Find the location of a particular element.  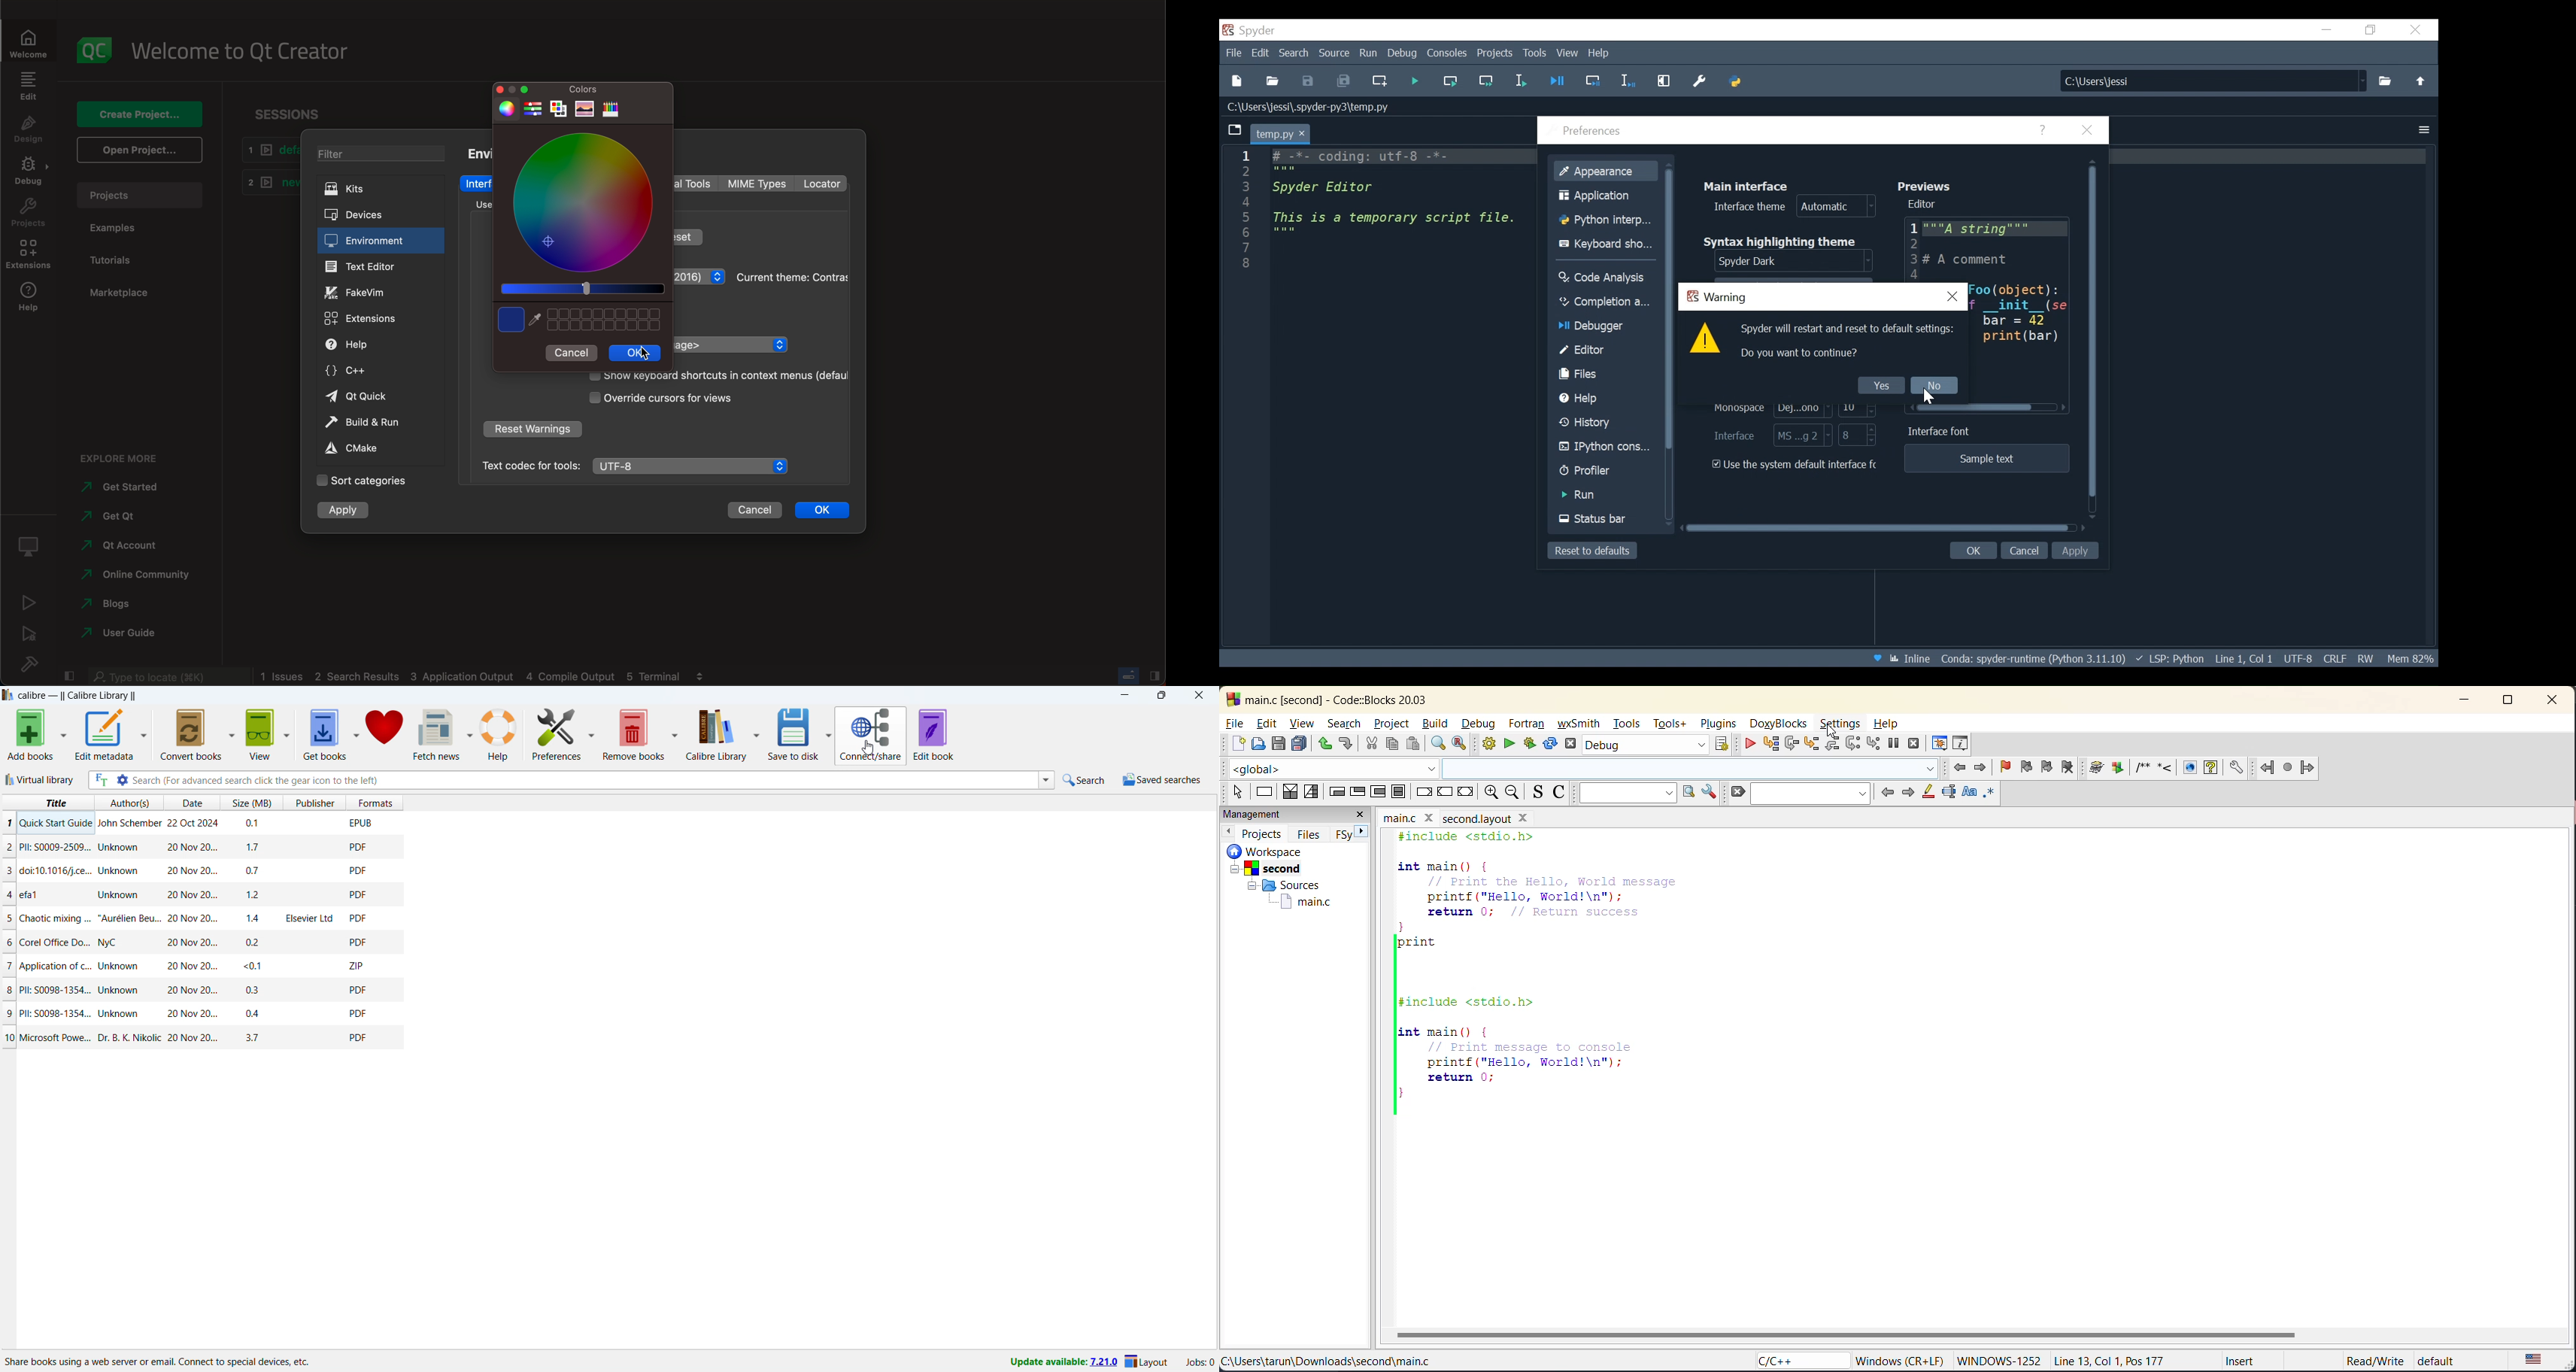

 is located at coordinates (716, 735).